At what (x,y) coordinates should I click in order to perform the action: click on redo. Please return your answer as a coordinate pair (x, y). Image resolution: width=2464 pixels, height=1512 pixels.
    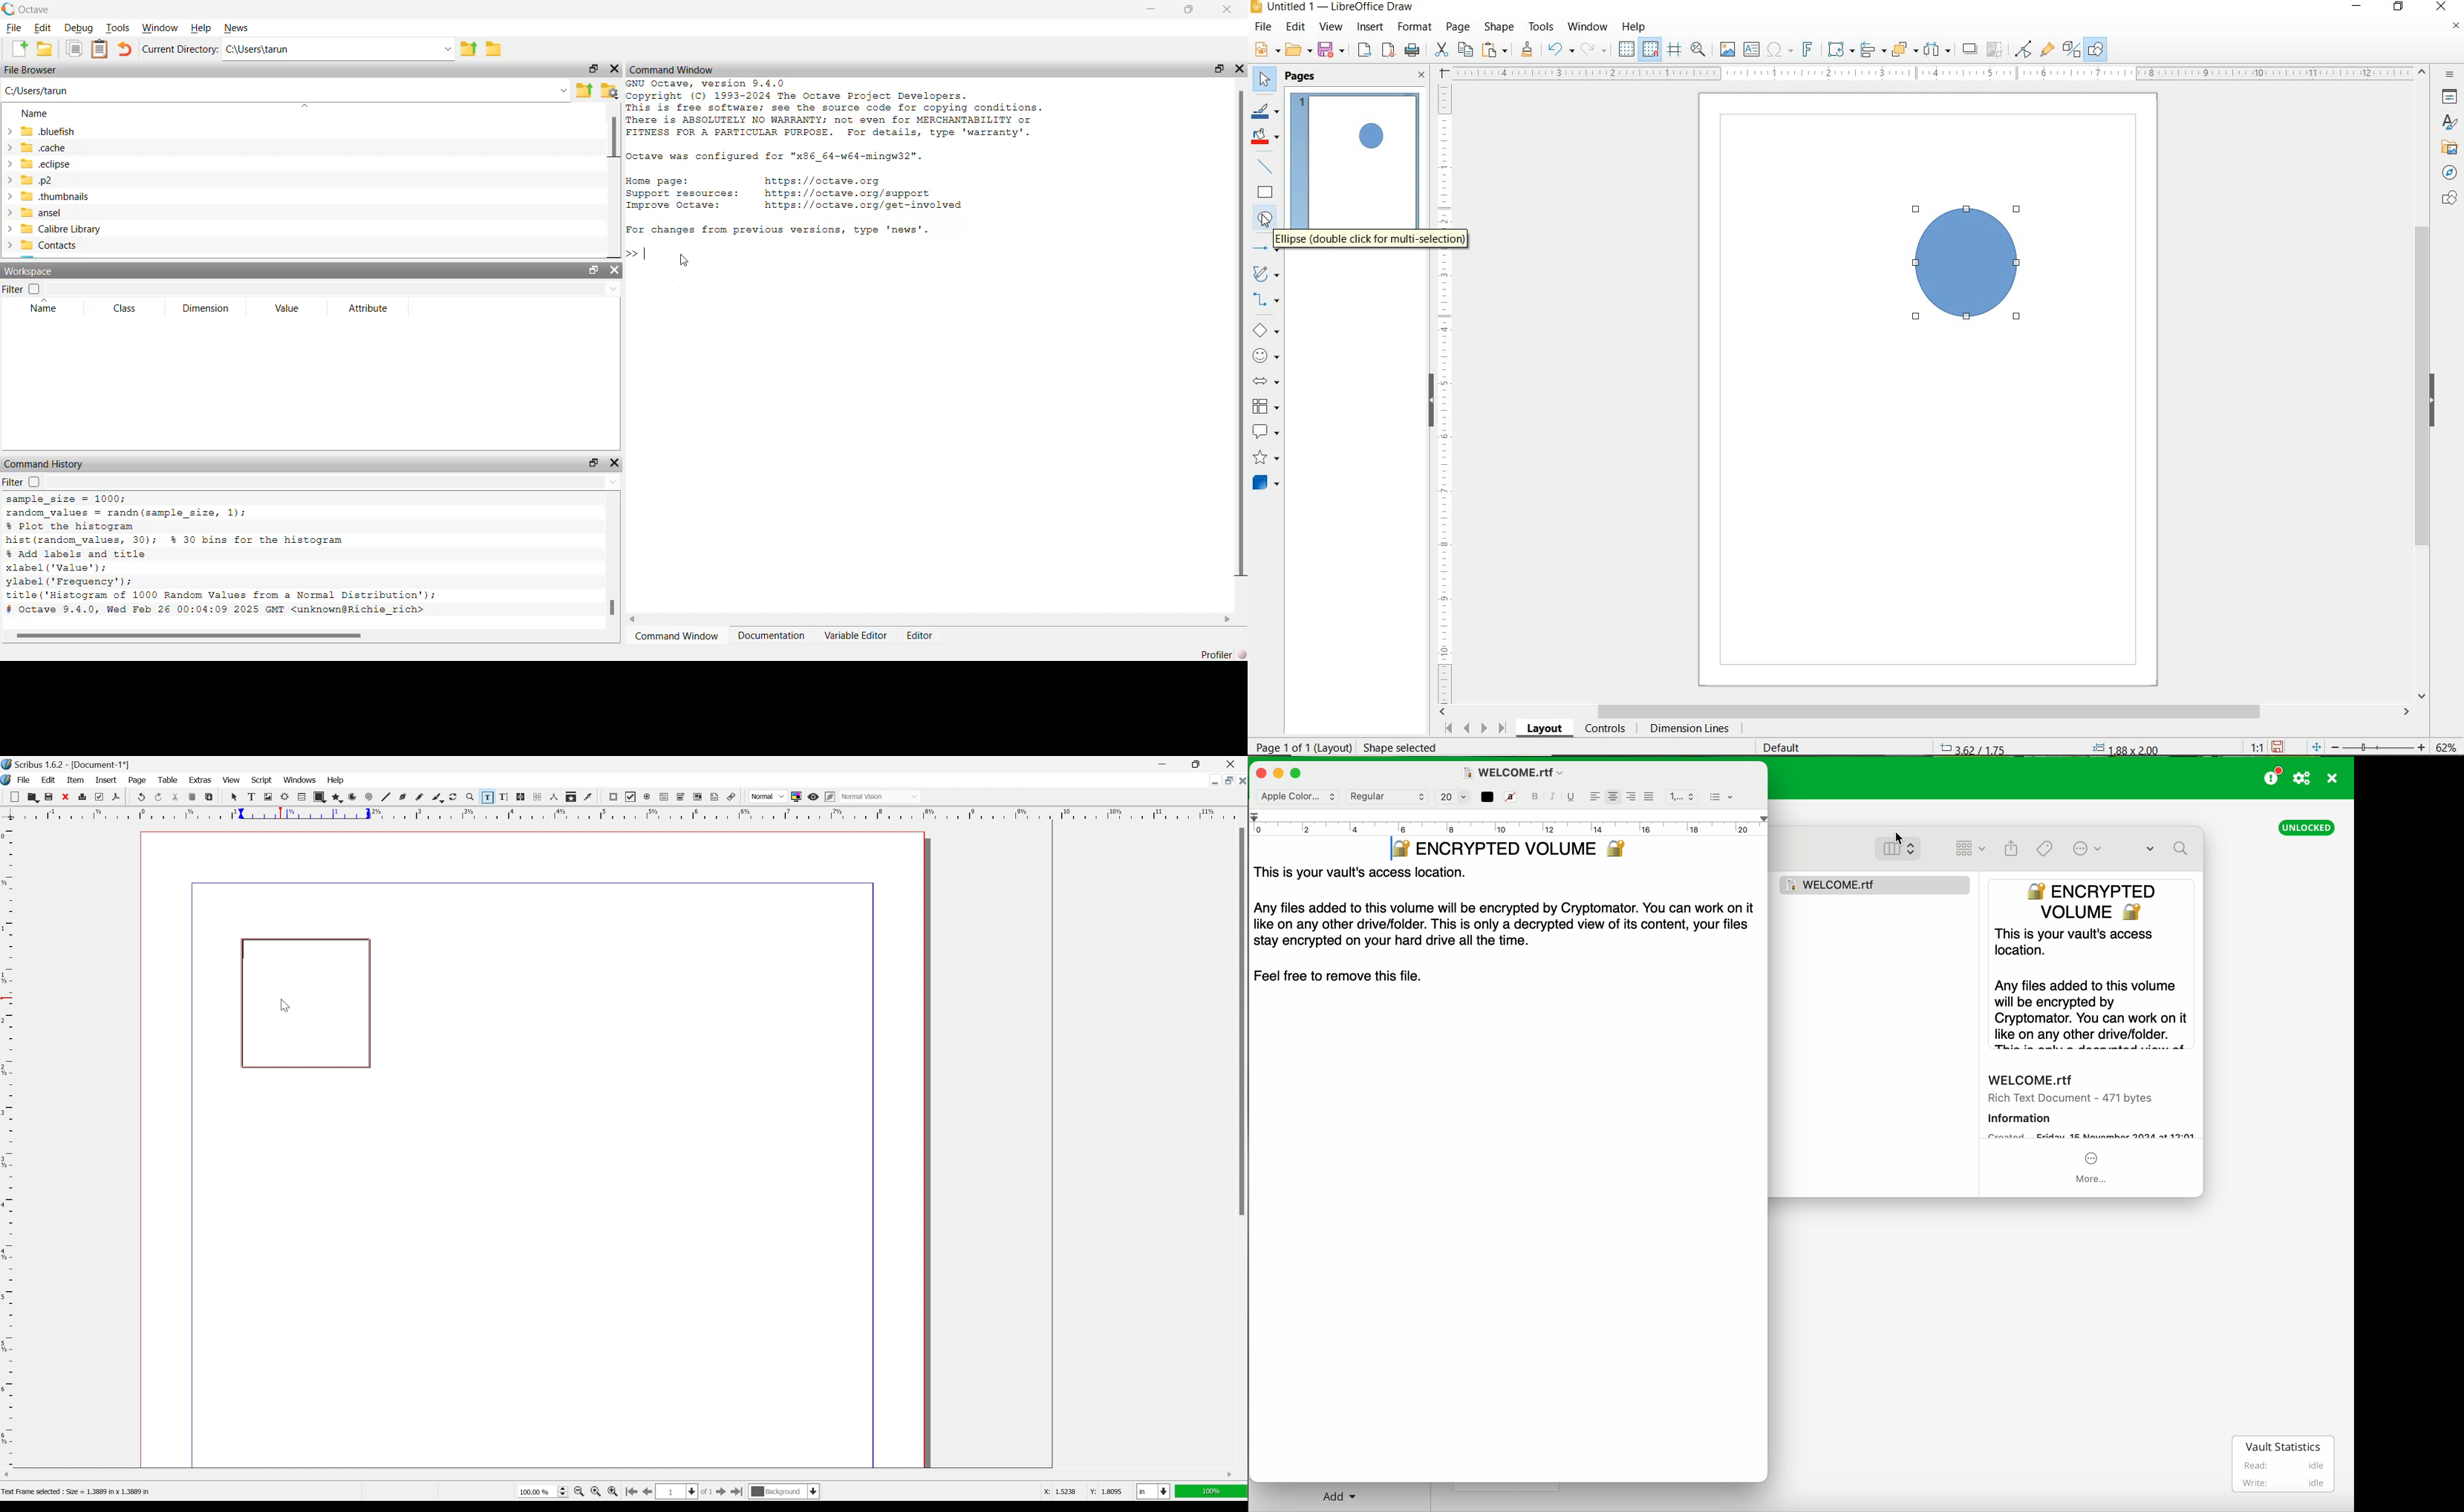
    Looking at the image, I should click on (159, 796).